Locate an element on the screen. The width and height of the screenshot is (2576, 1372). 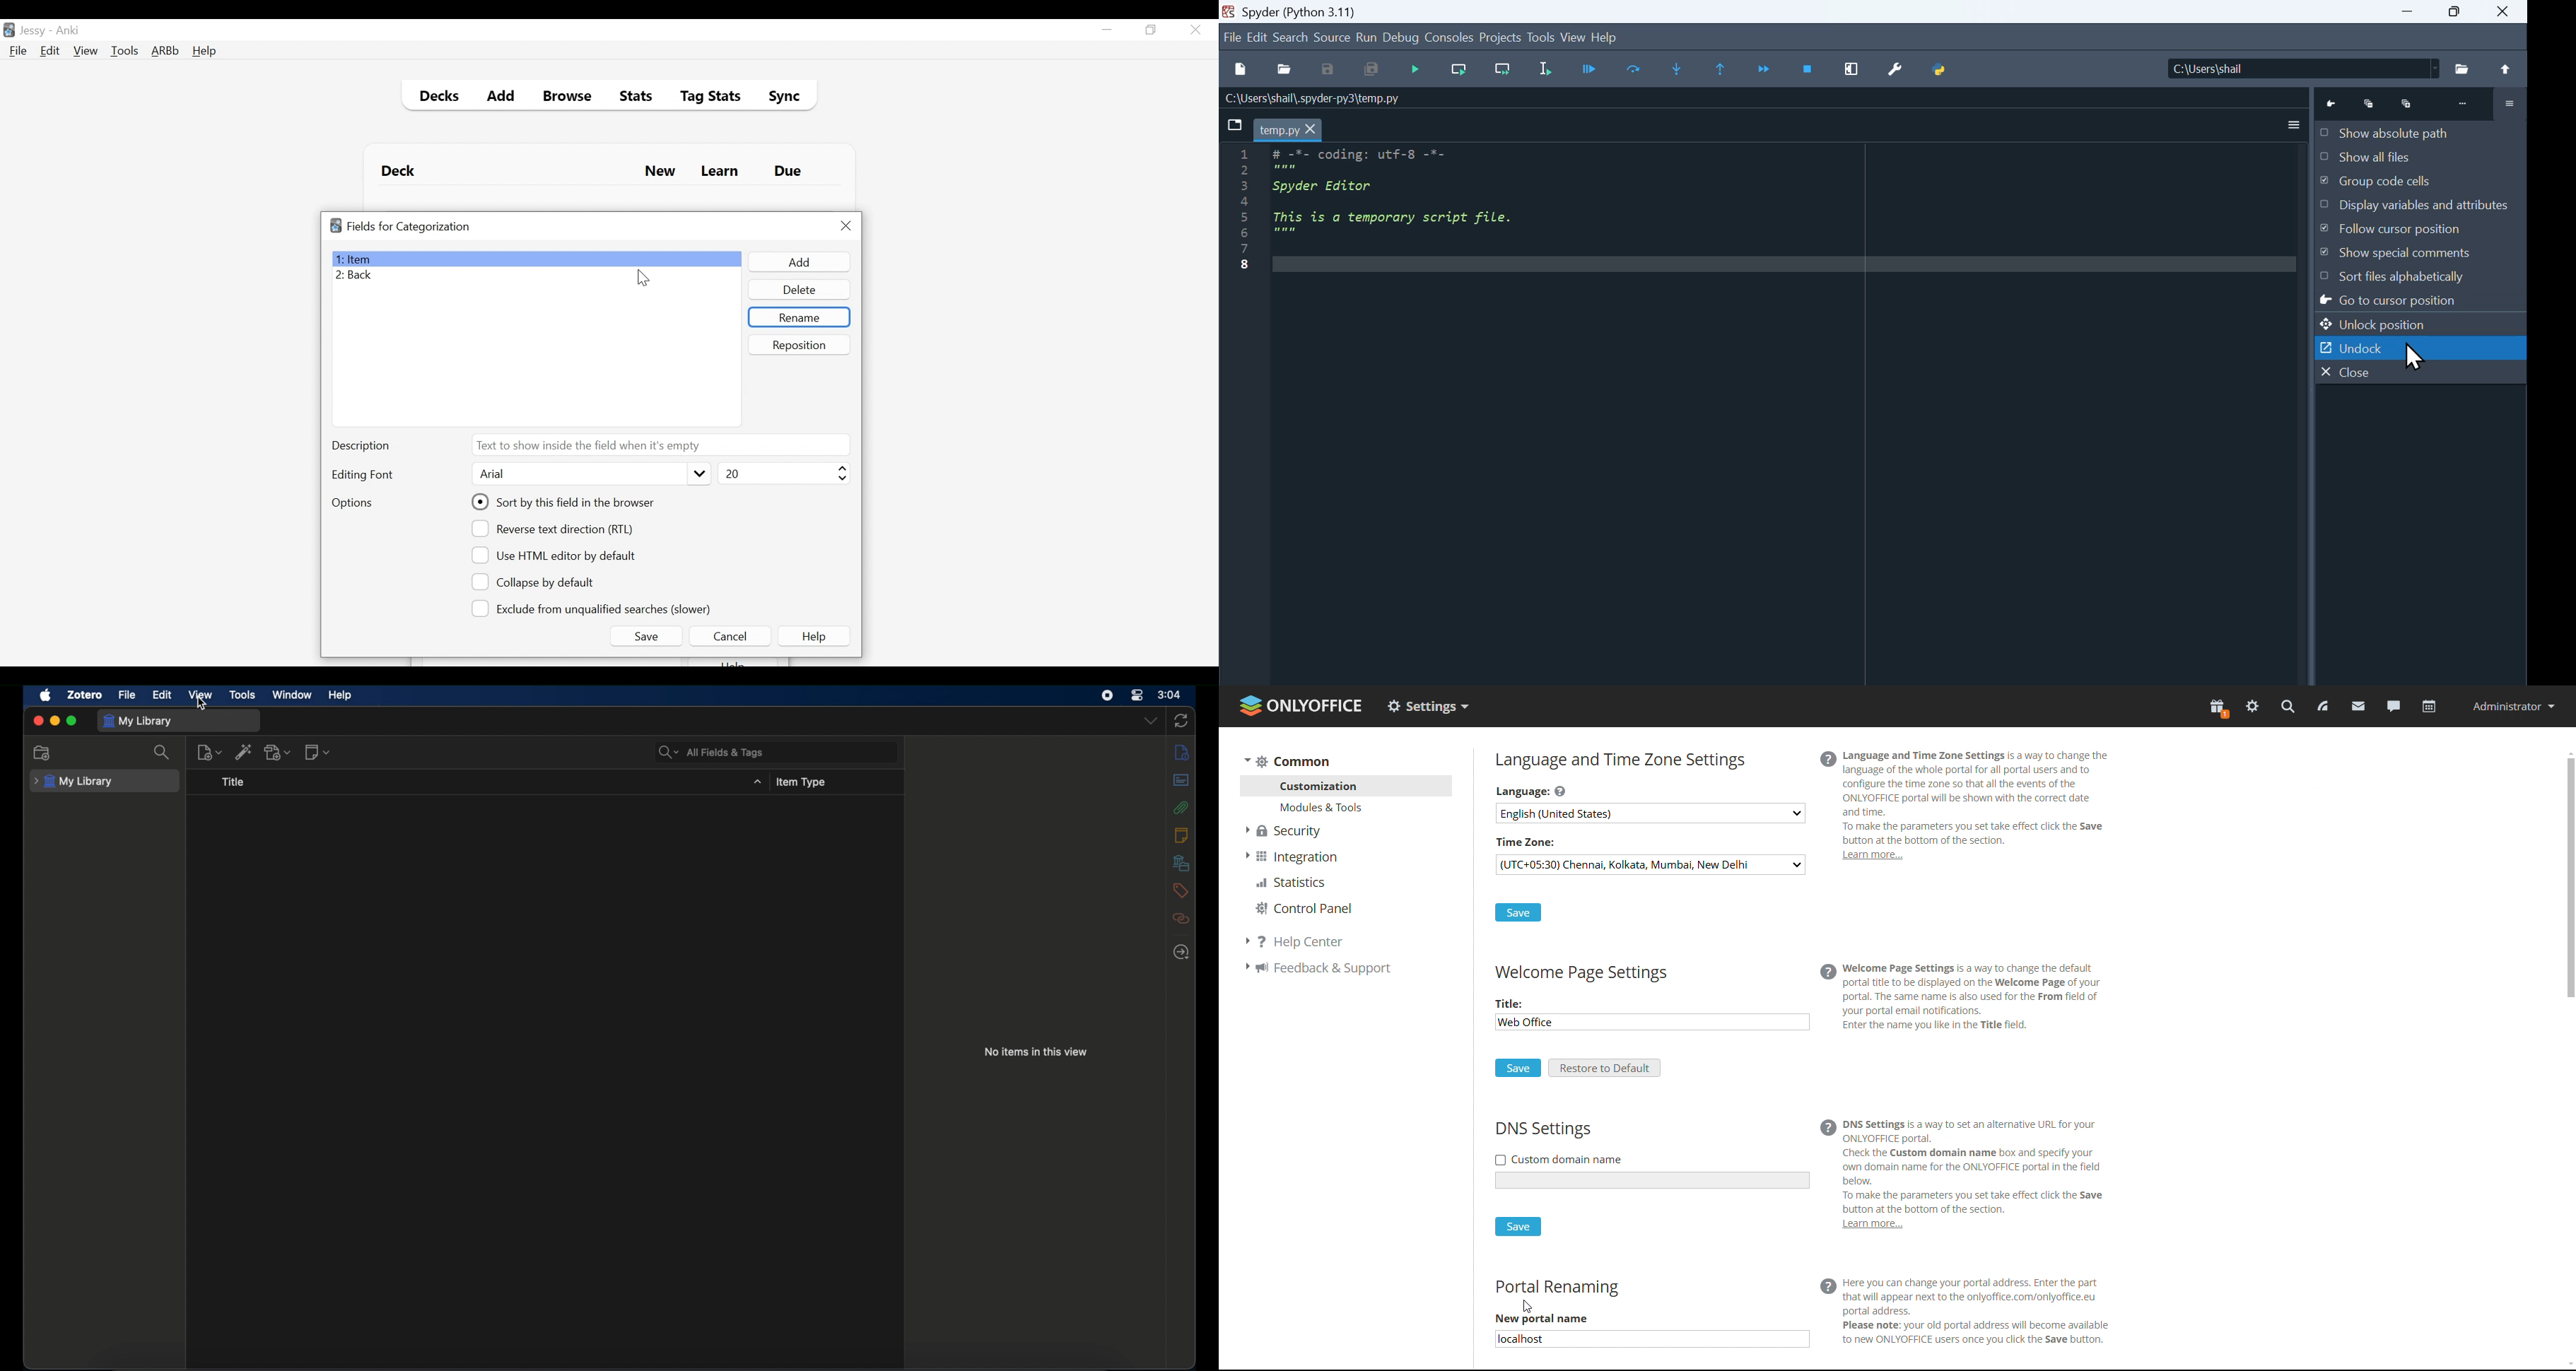
Anki Desktop icon is located at coordinates (9, 30).